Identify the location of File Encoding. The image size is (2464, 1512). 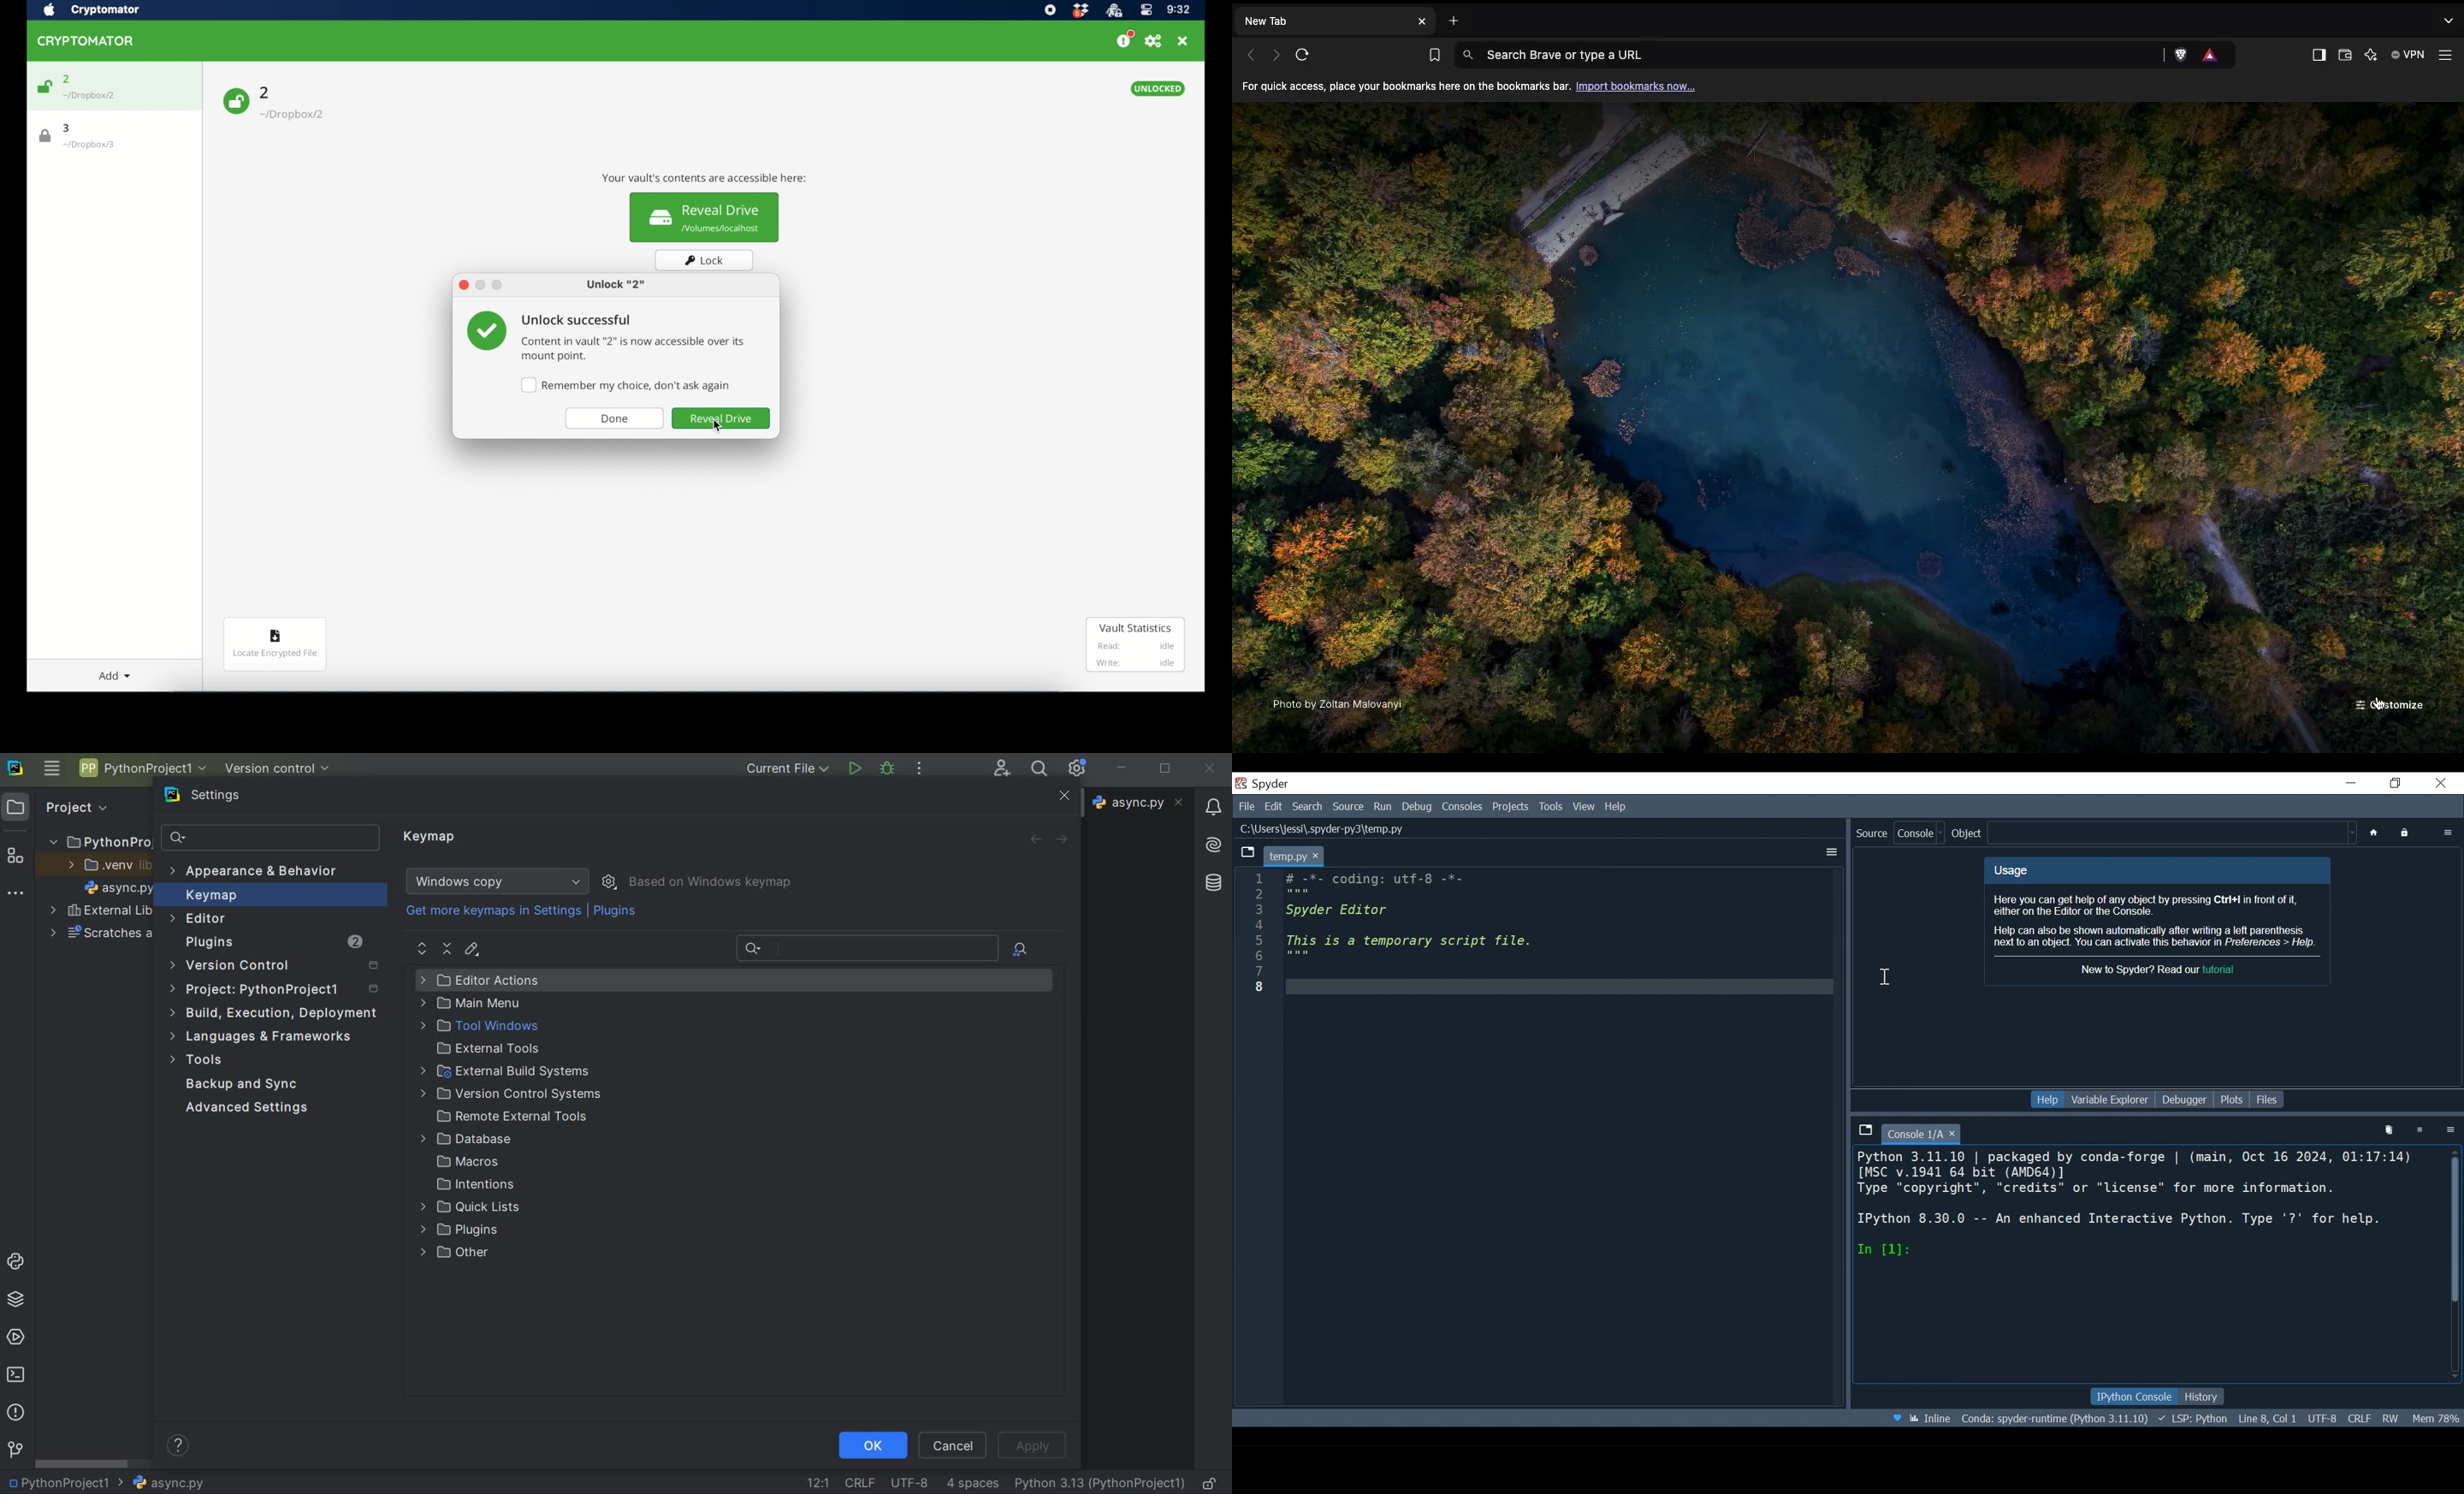
(2322, 1418).